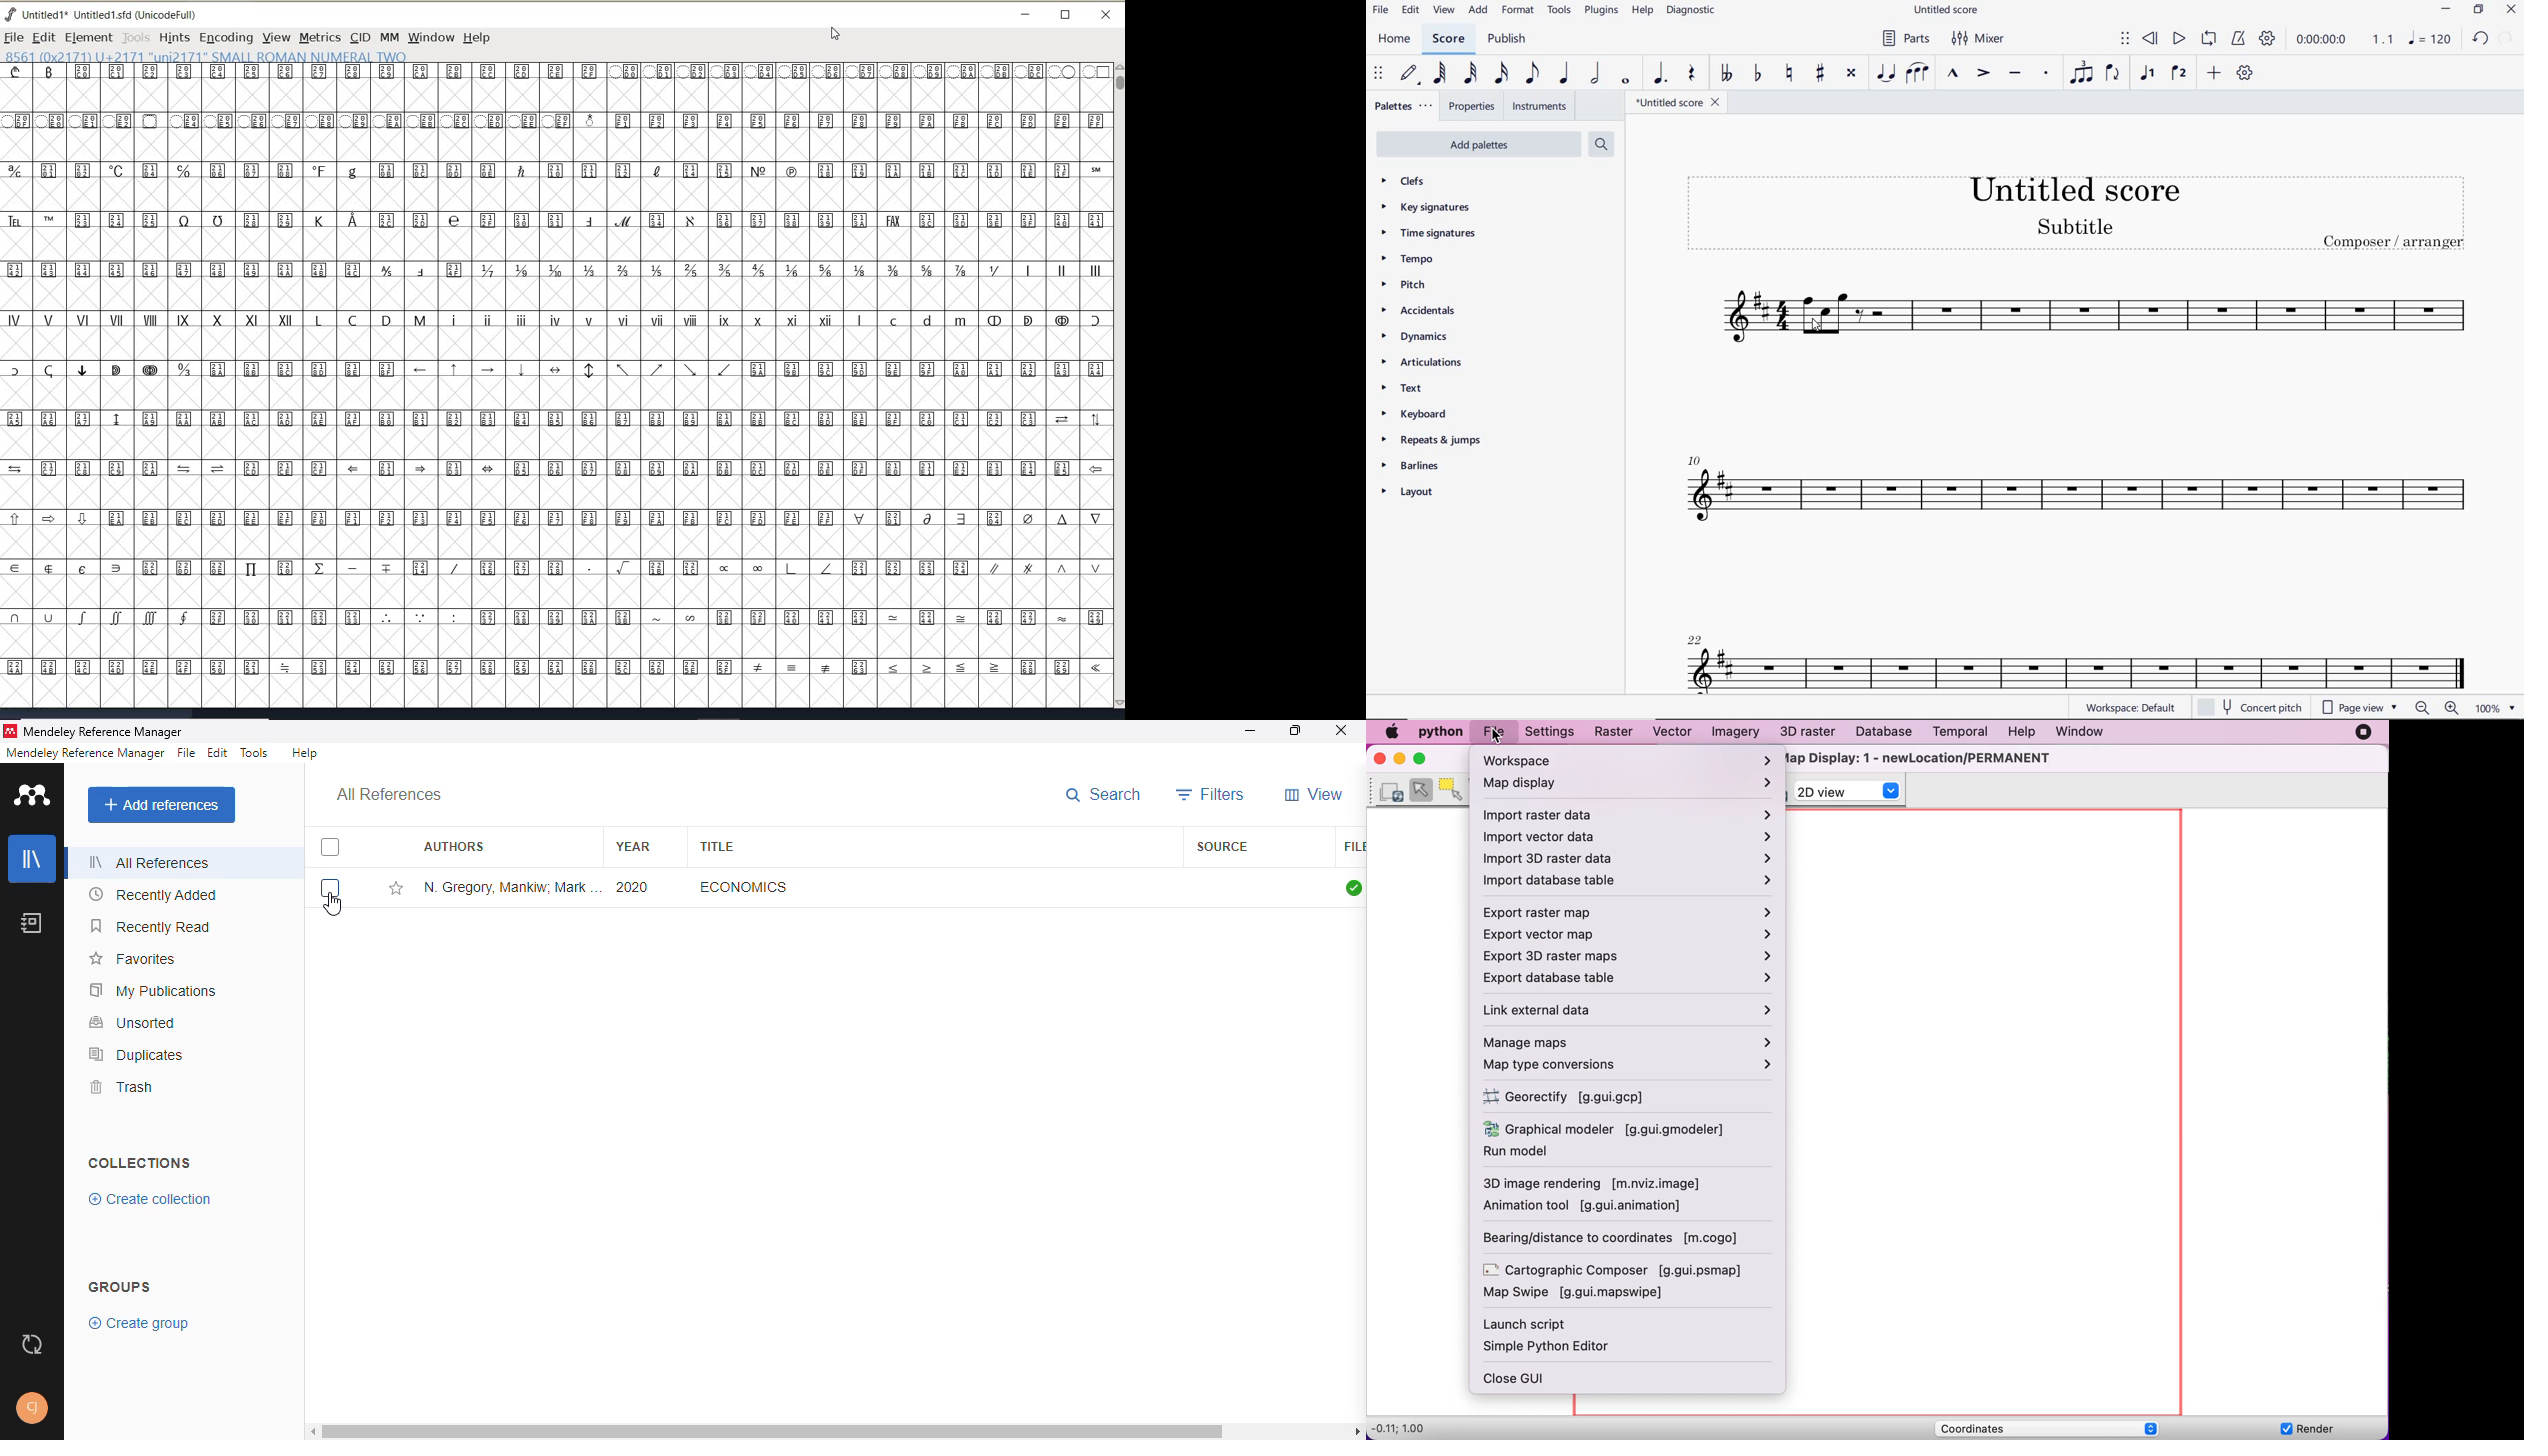  Describe the element at coordinates (1478, 10) in the screenshot. I see `ADD` at that location.